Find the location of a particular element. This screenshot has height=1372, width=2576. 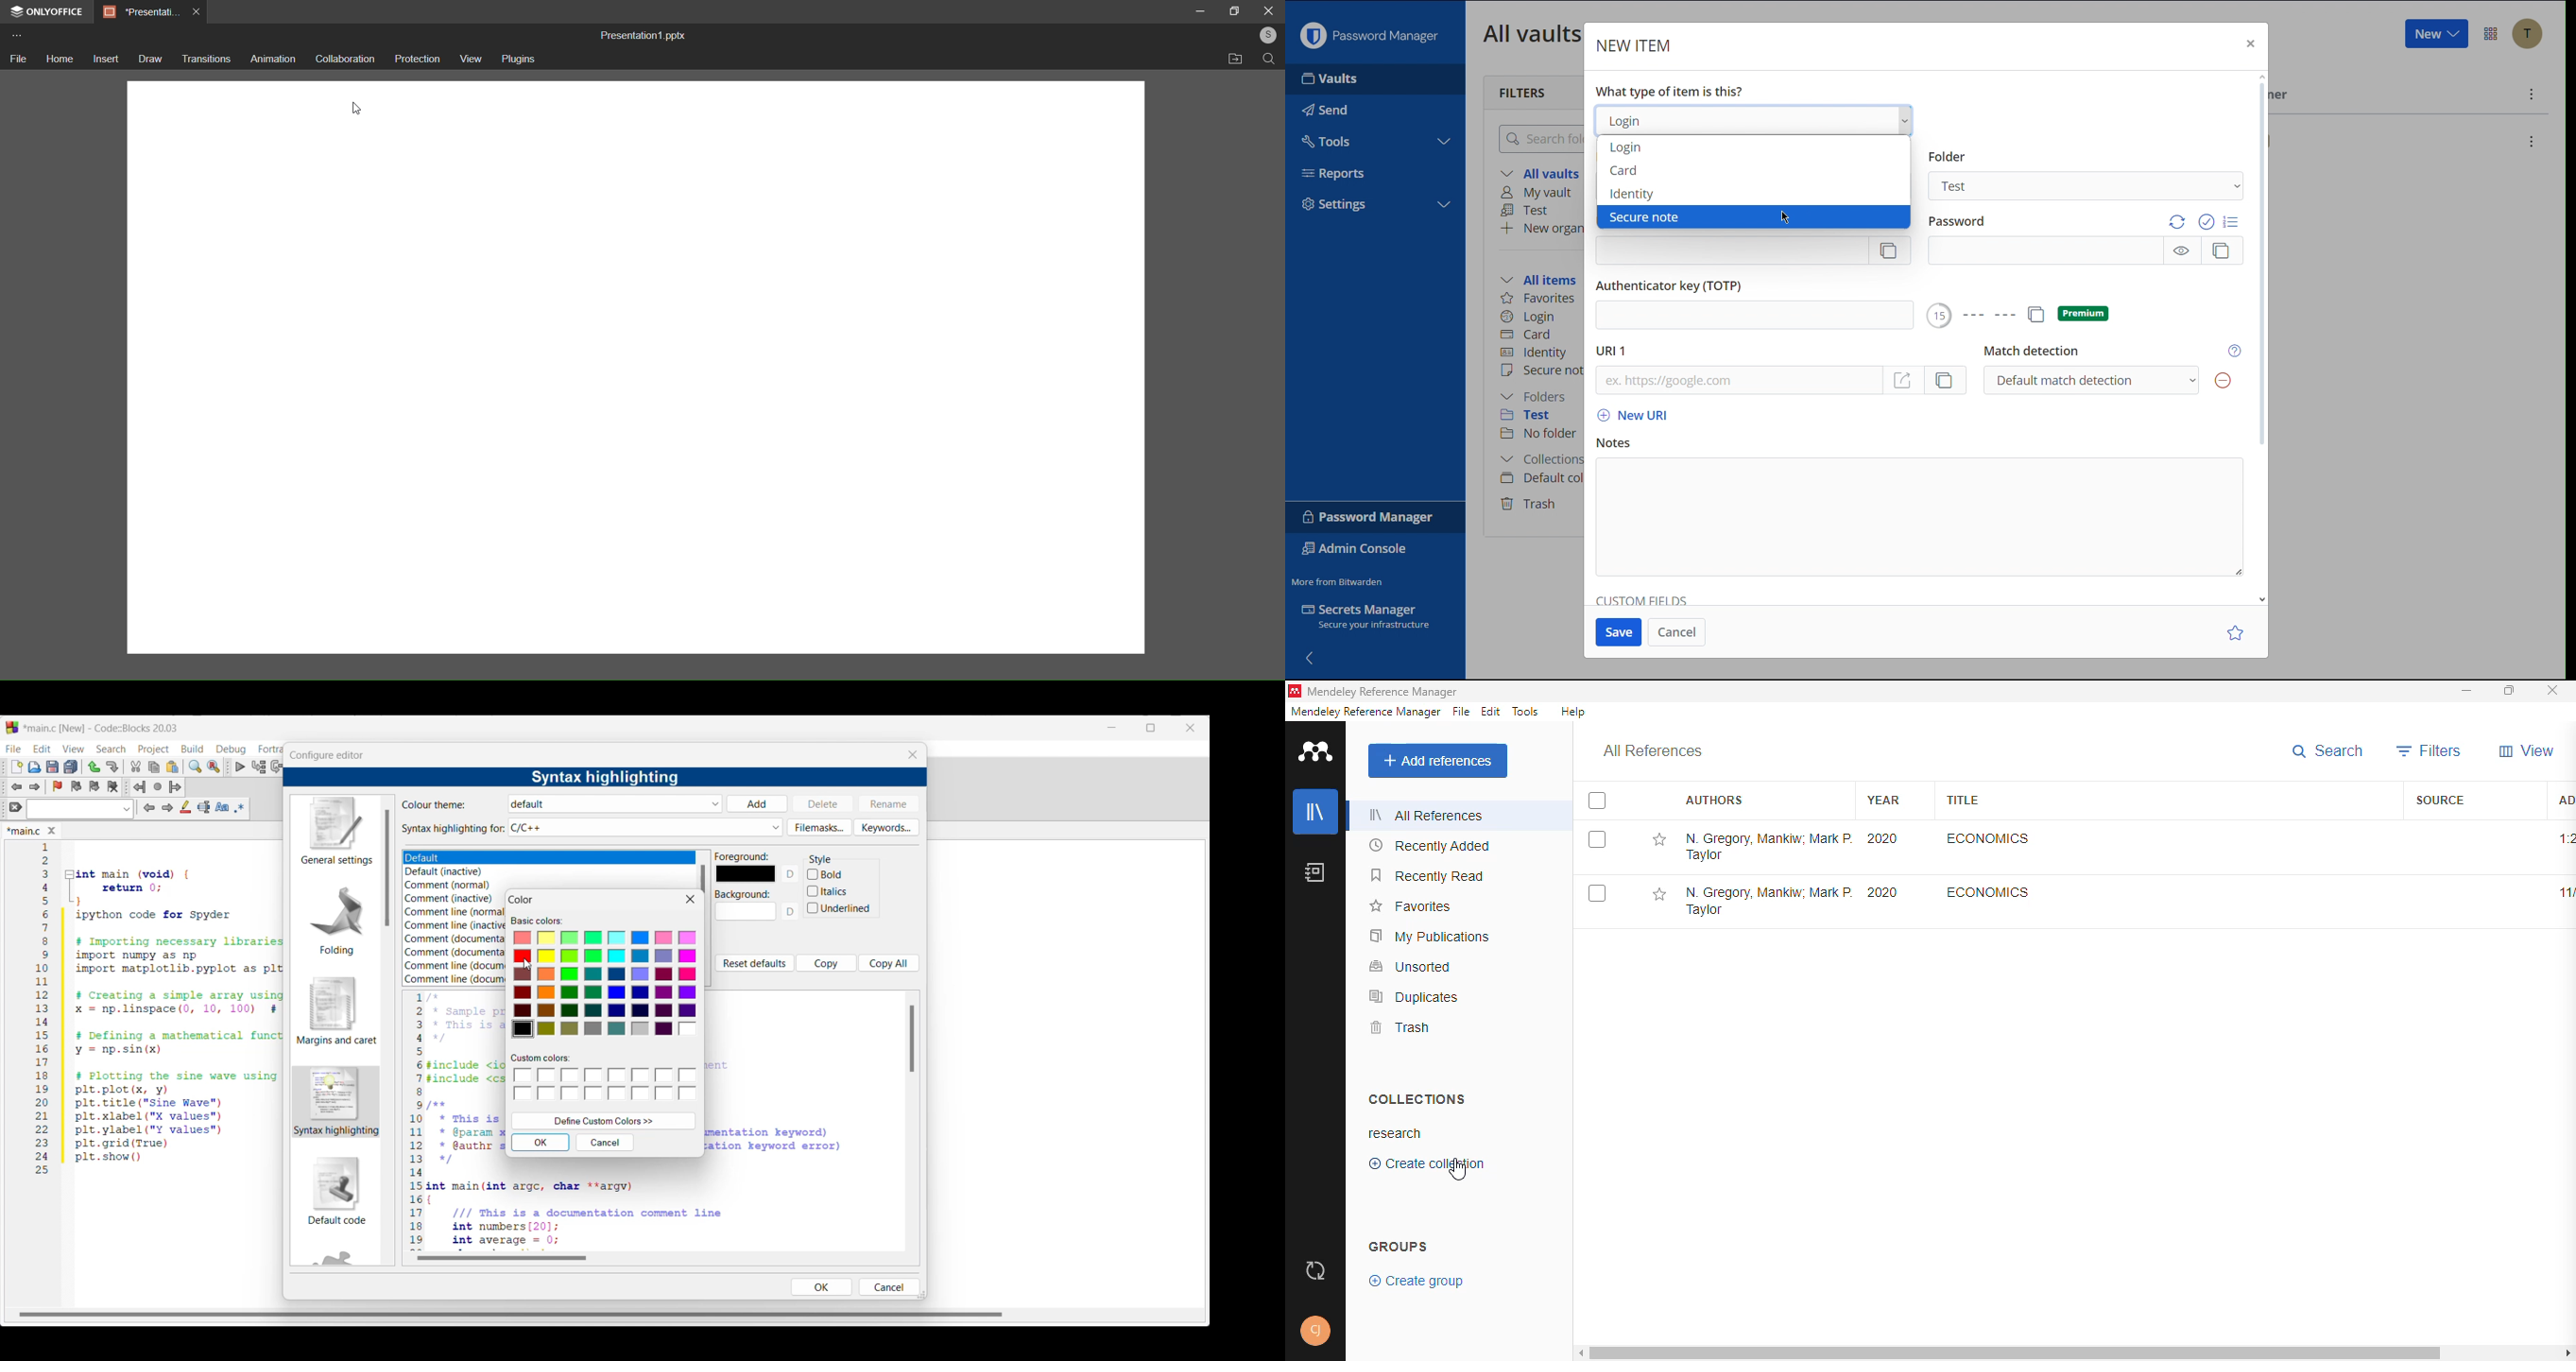

search is located at coordinates (2330, 752).